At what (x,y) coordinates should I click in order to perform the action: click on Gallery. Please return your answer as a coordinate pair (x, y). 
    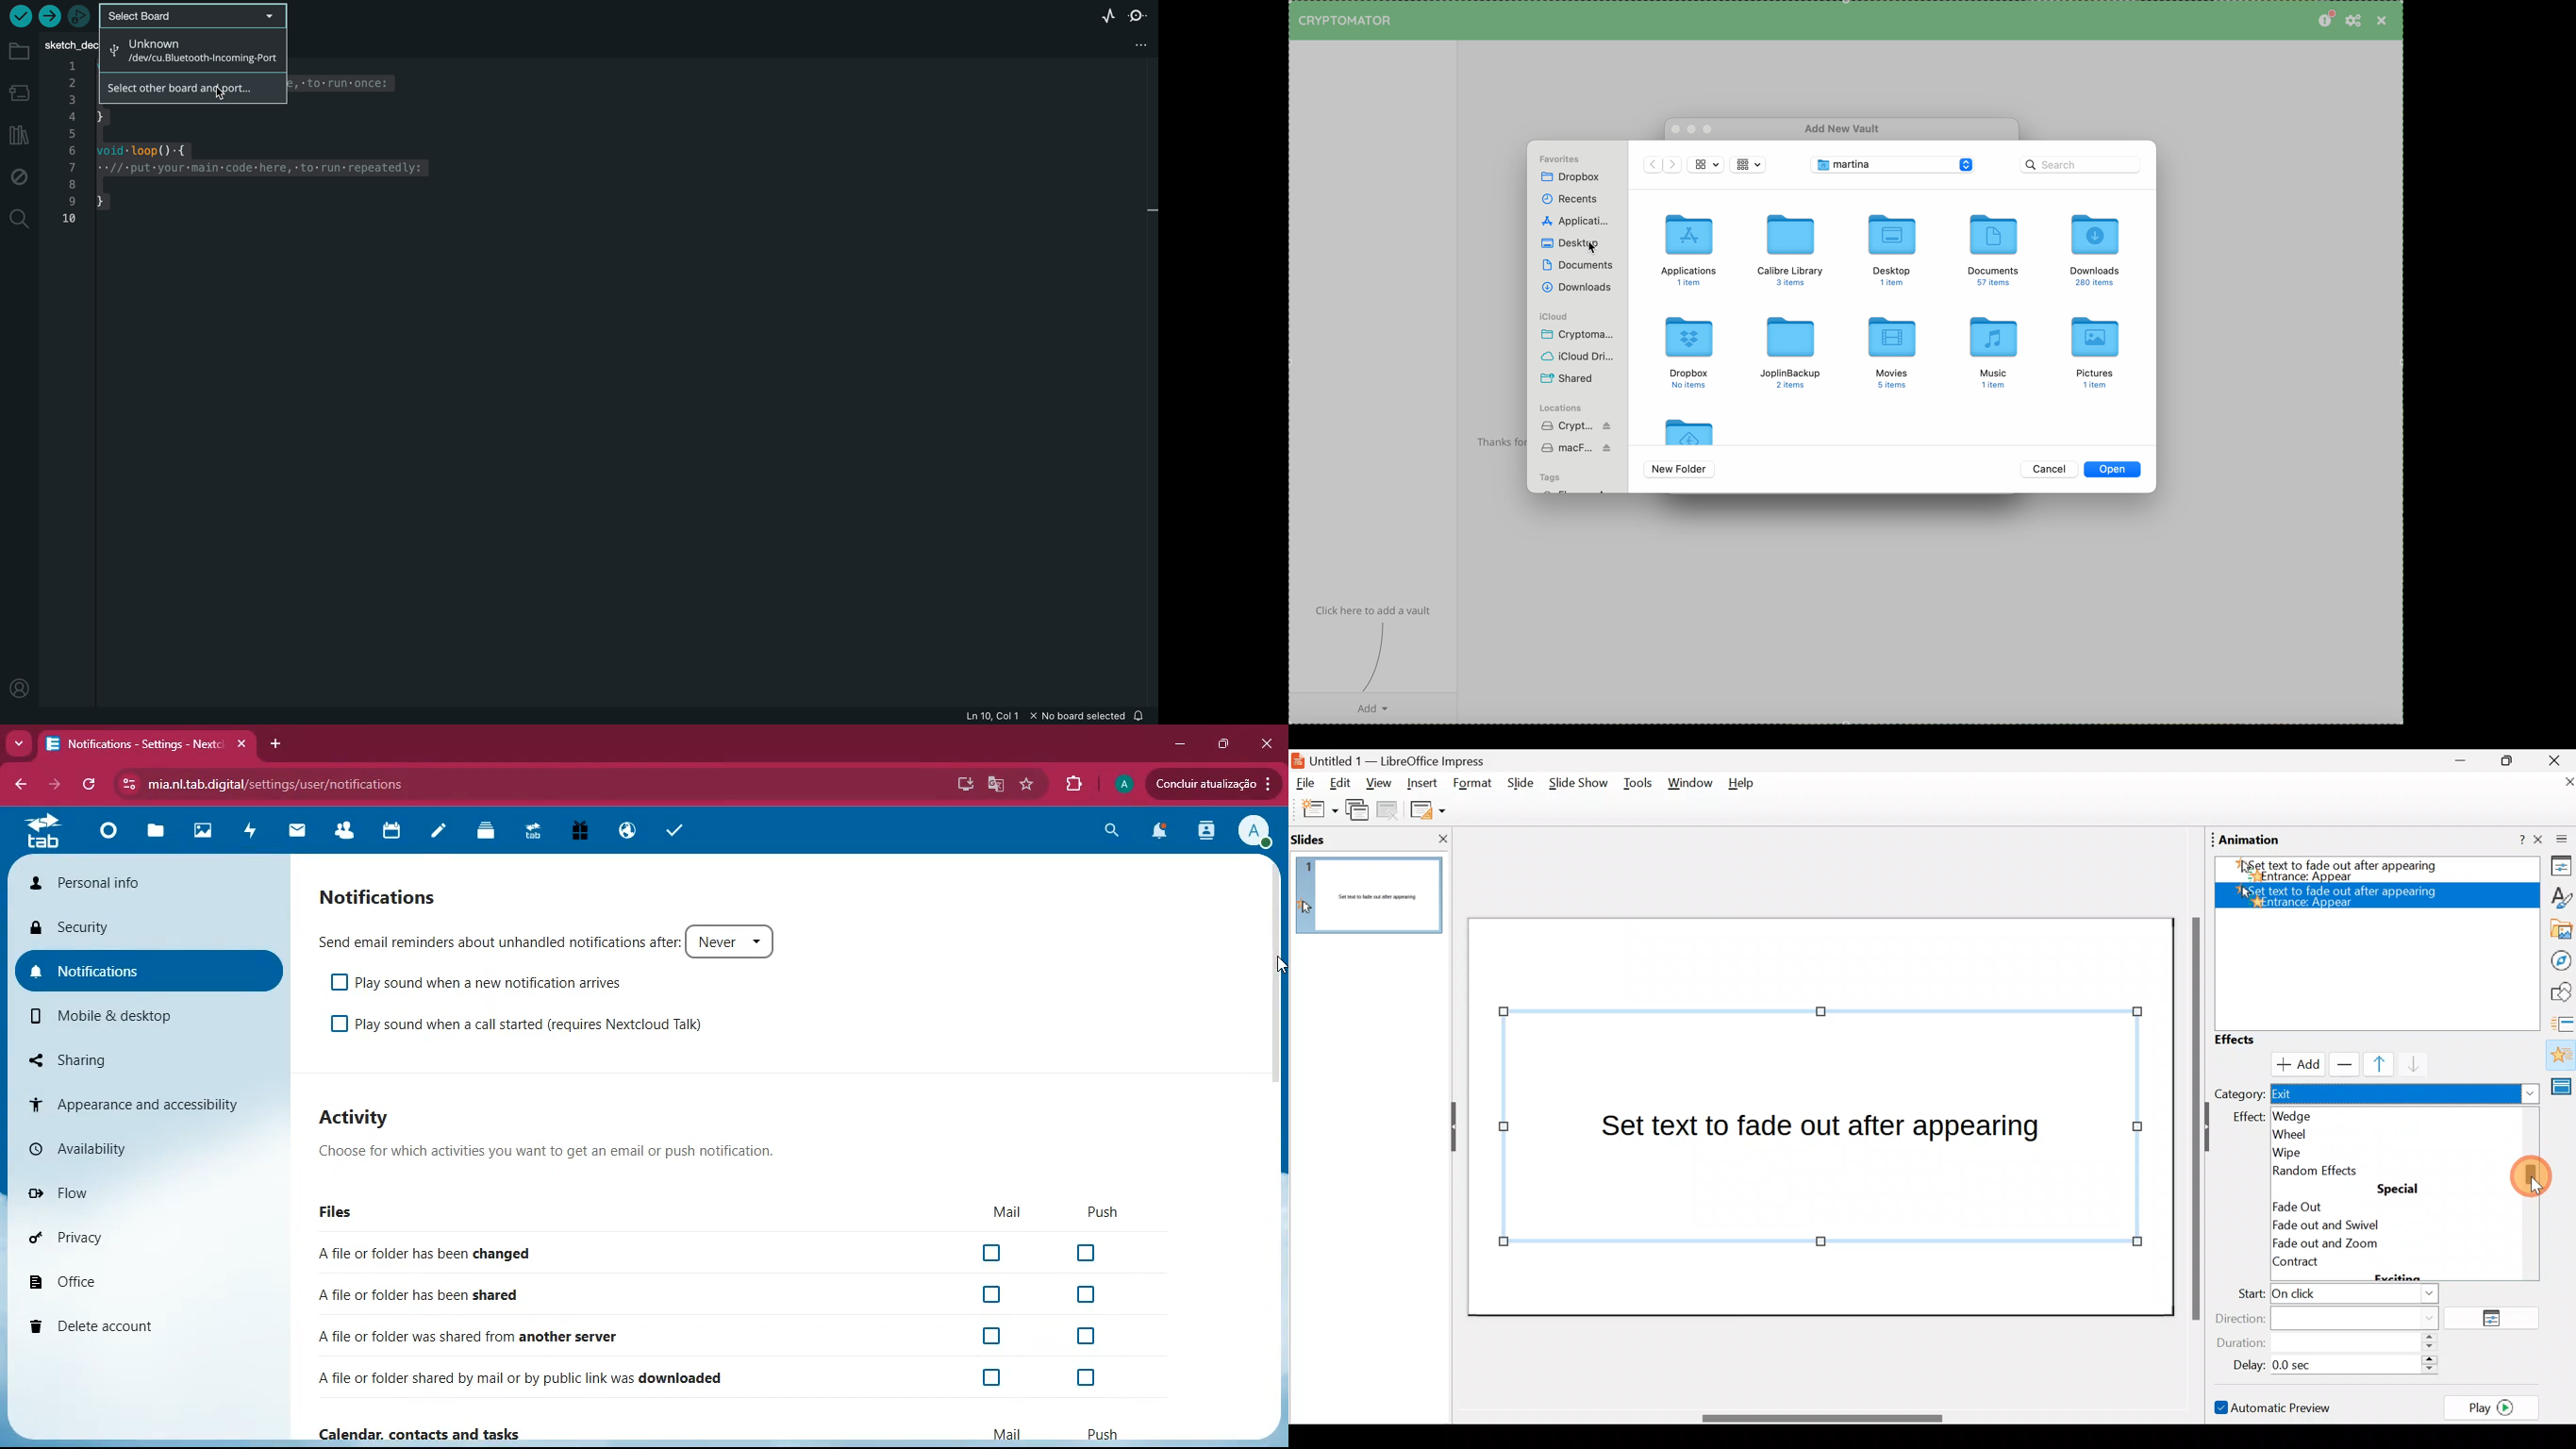
    Looking at the image, I should click on (2559, 930).